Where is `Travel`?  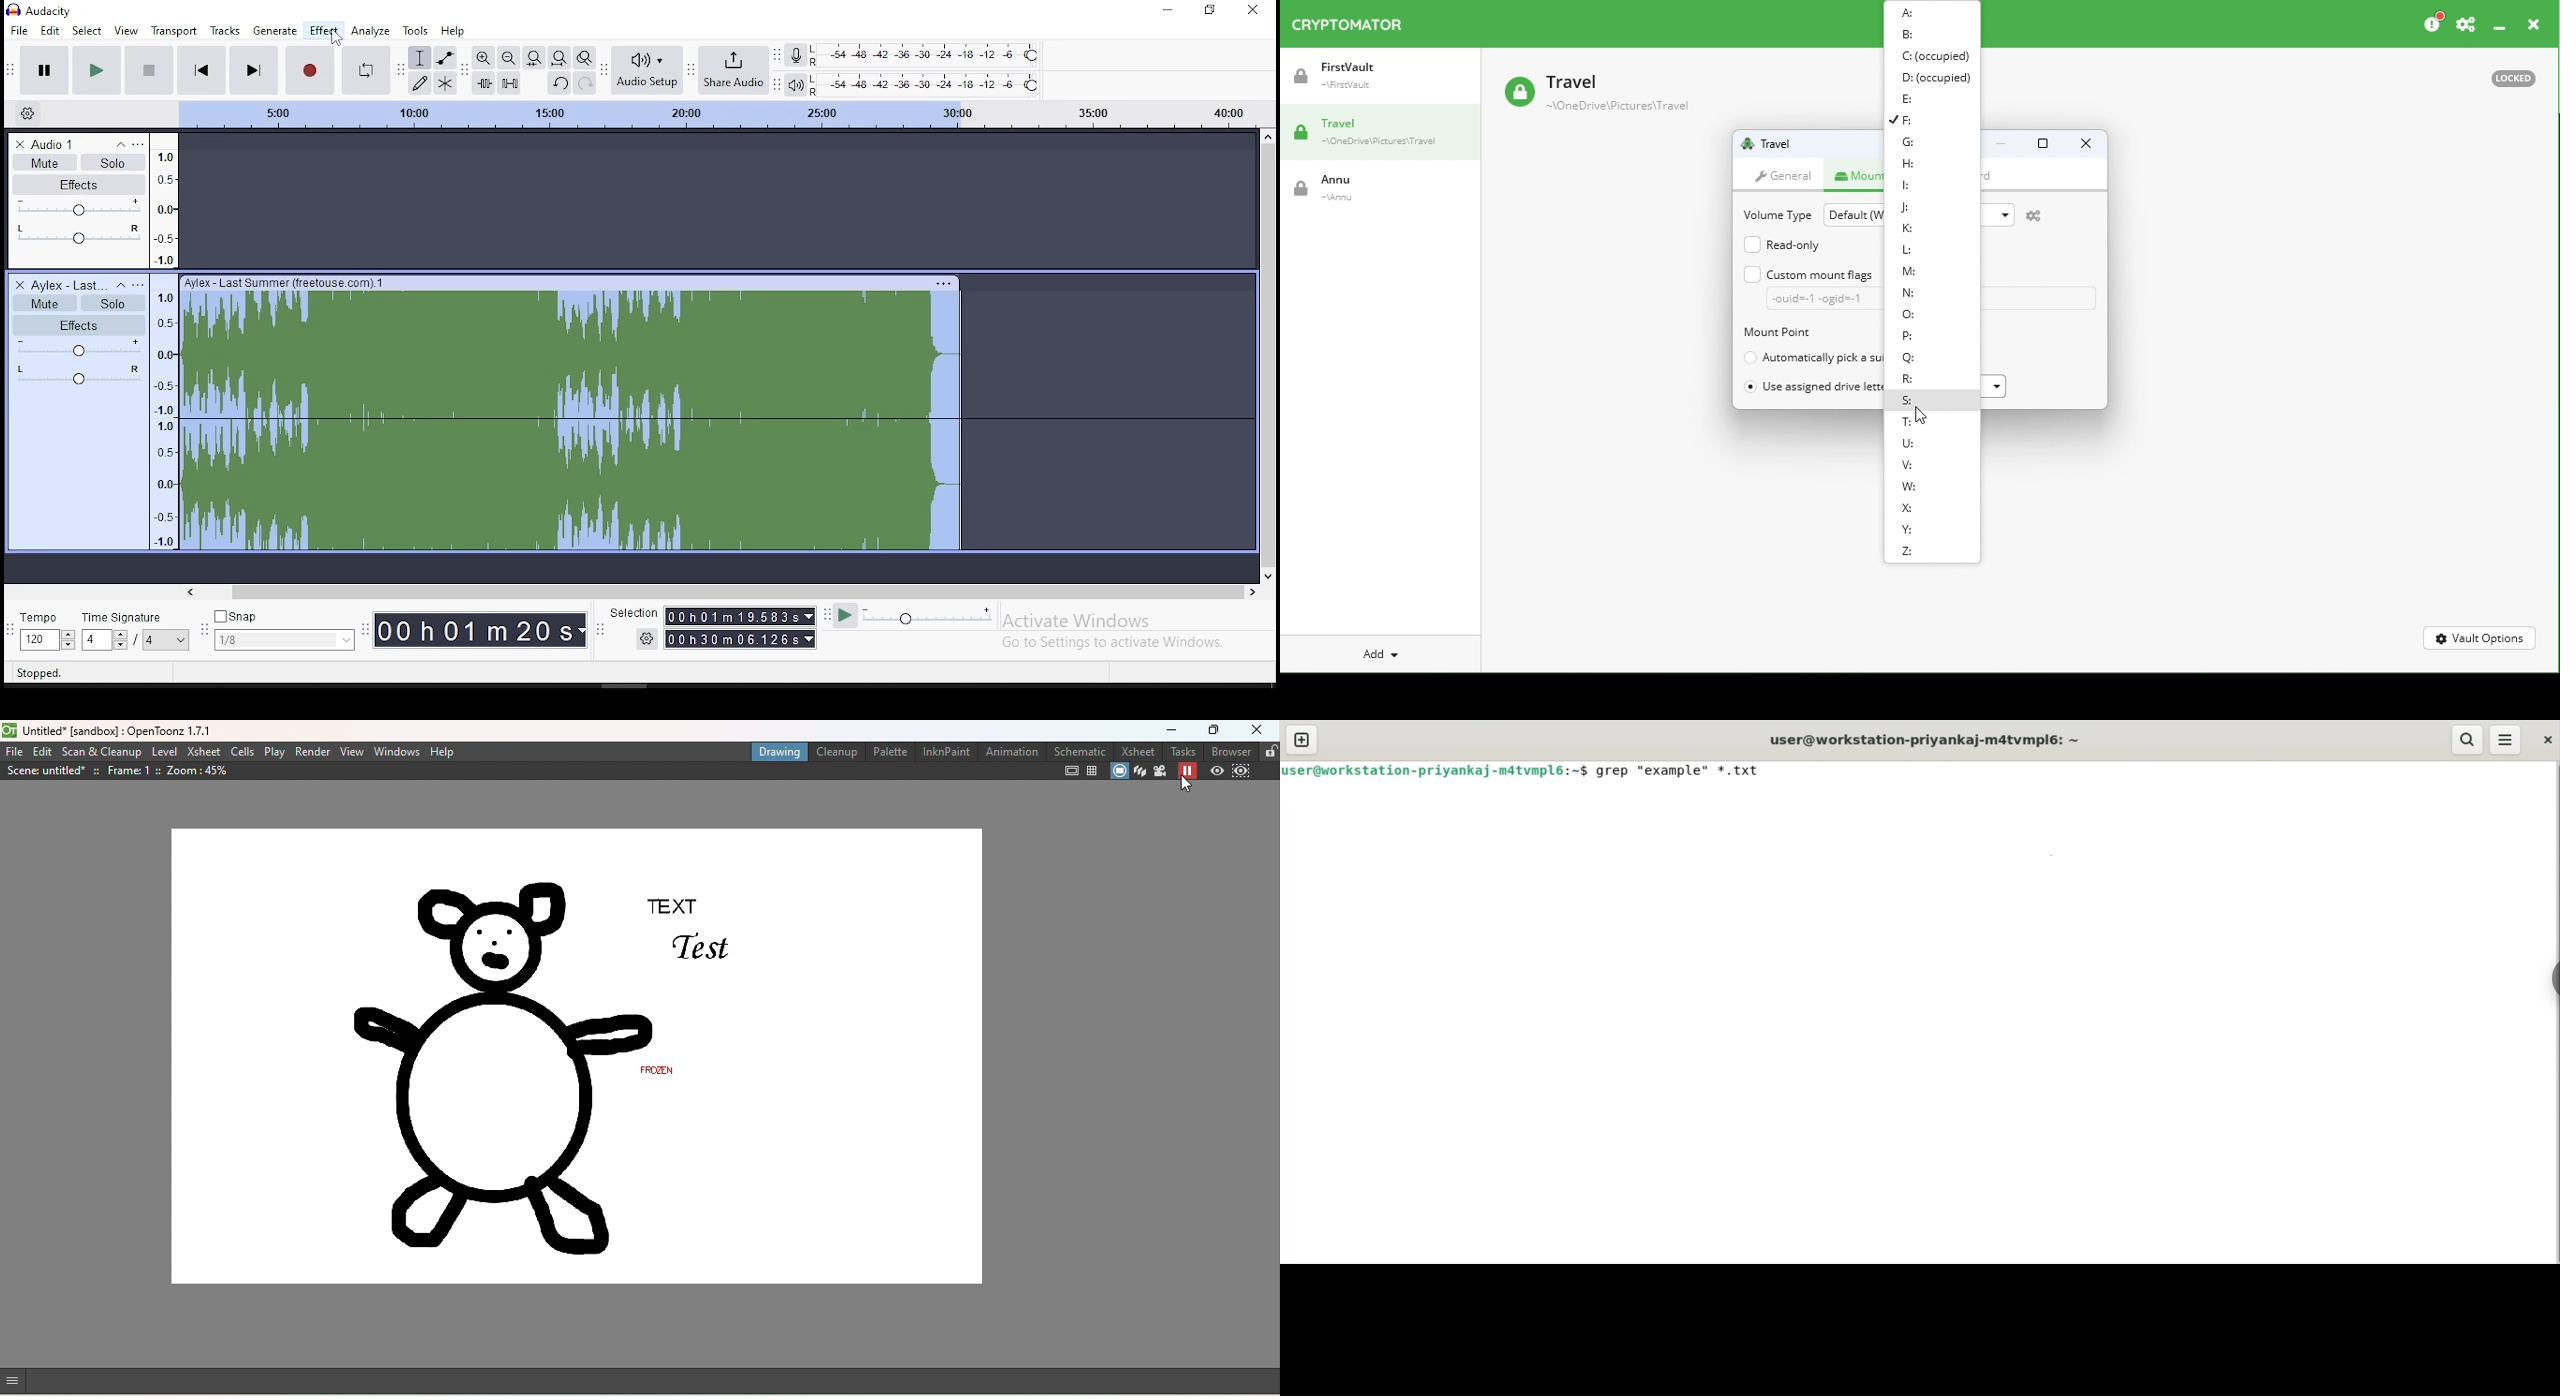
Travel is located at coordinates (1382, 136).